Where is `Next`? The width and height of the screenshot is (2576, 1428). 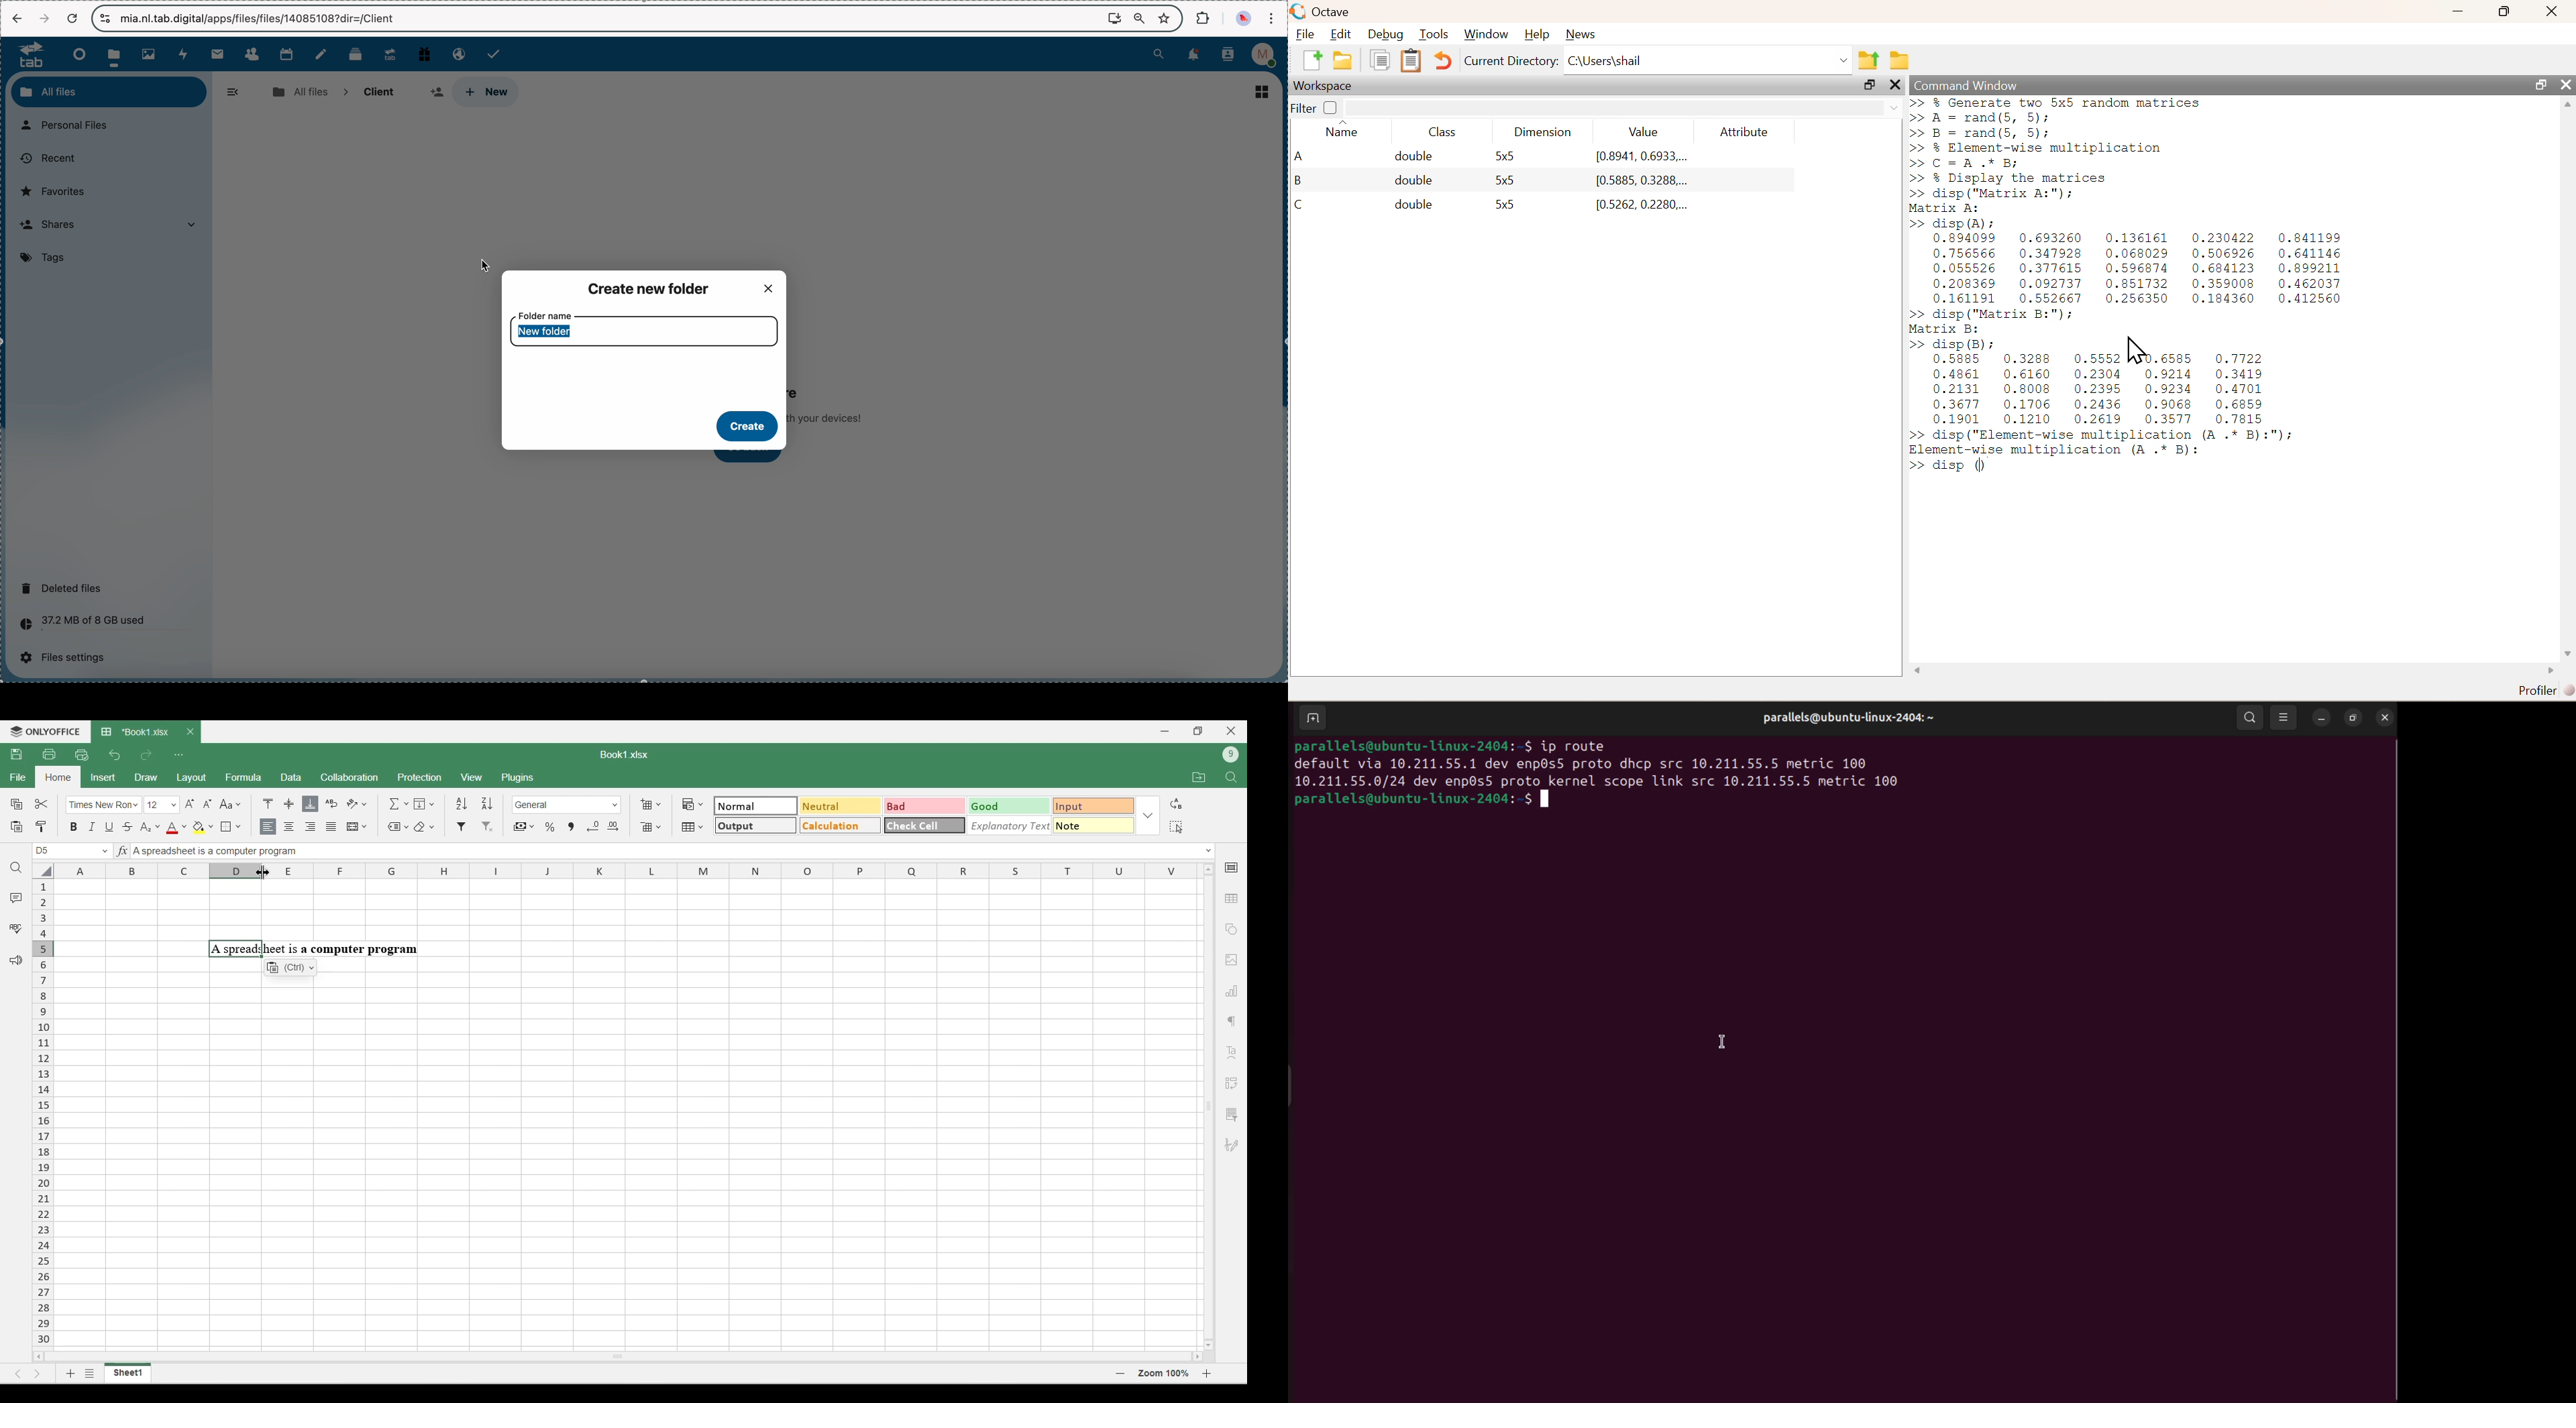
Next is located at coordinates (38, 1373).